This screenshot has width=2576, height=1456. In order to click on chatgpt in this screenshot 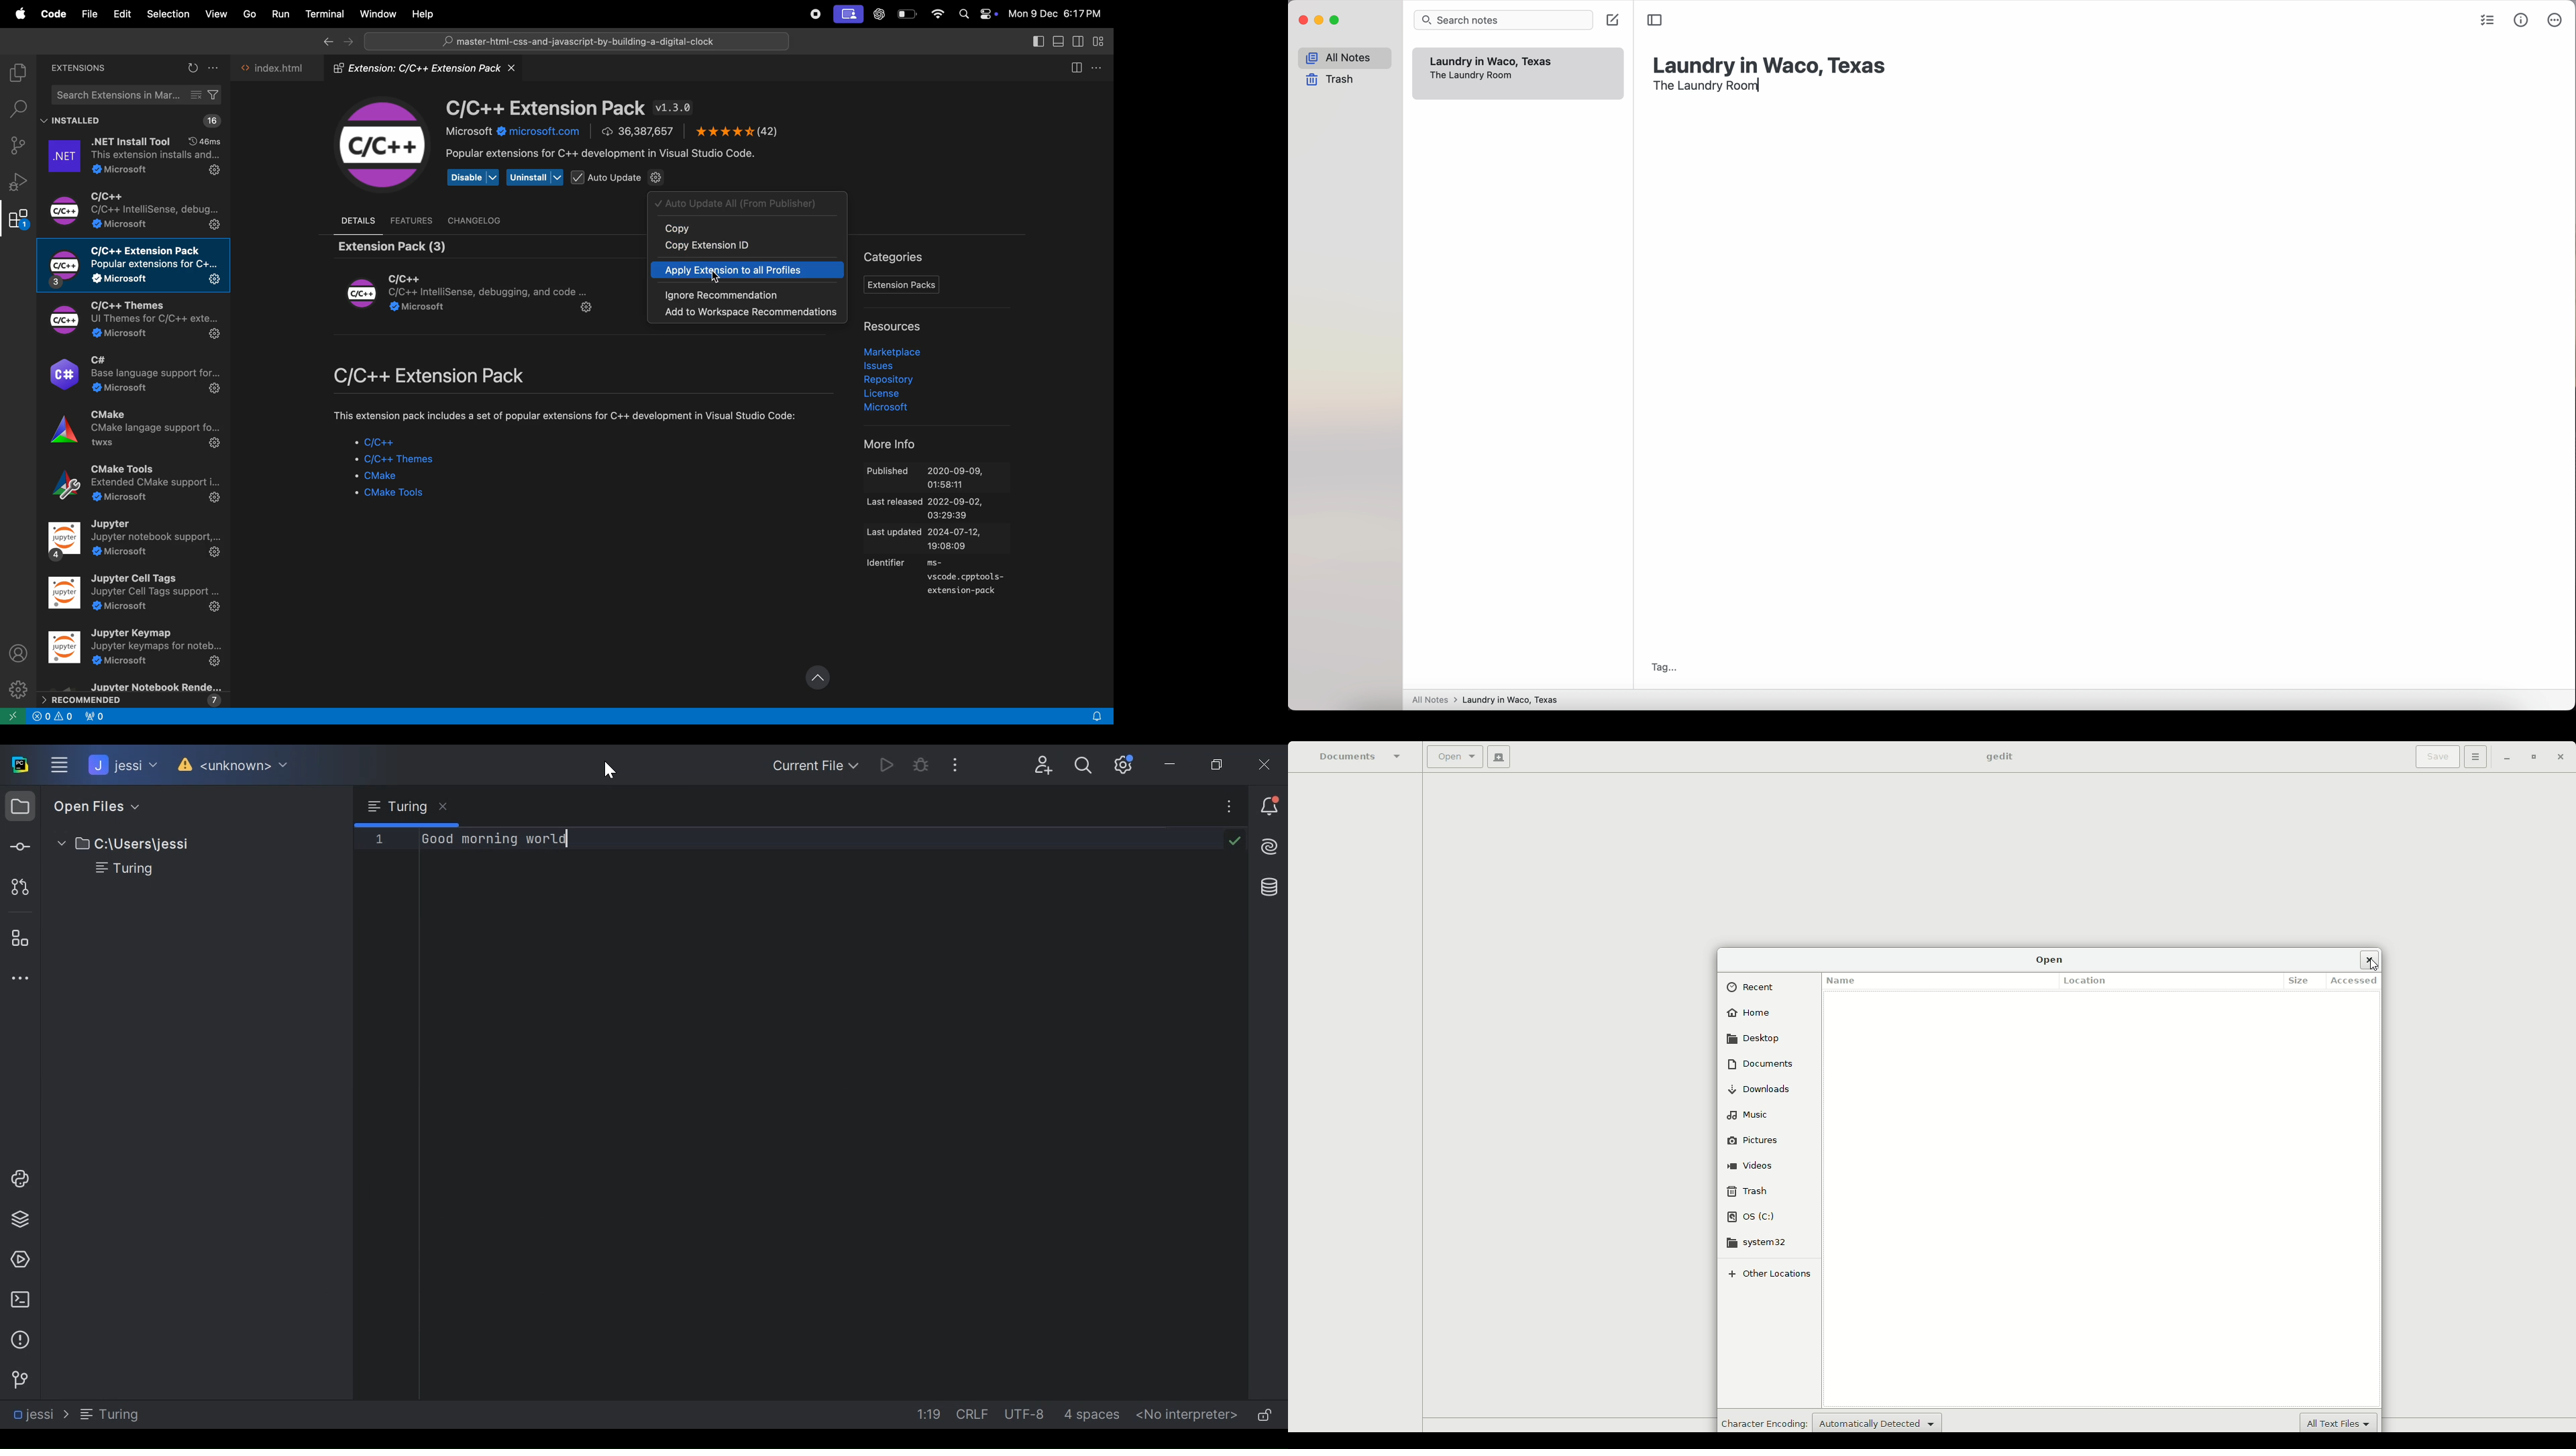, I will do `click(880, 15)`.